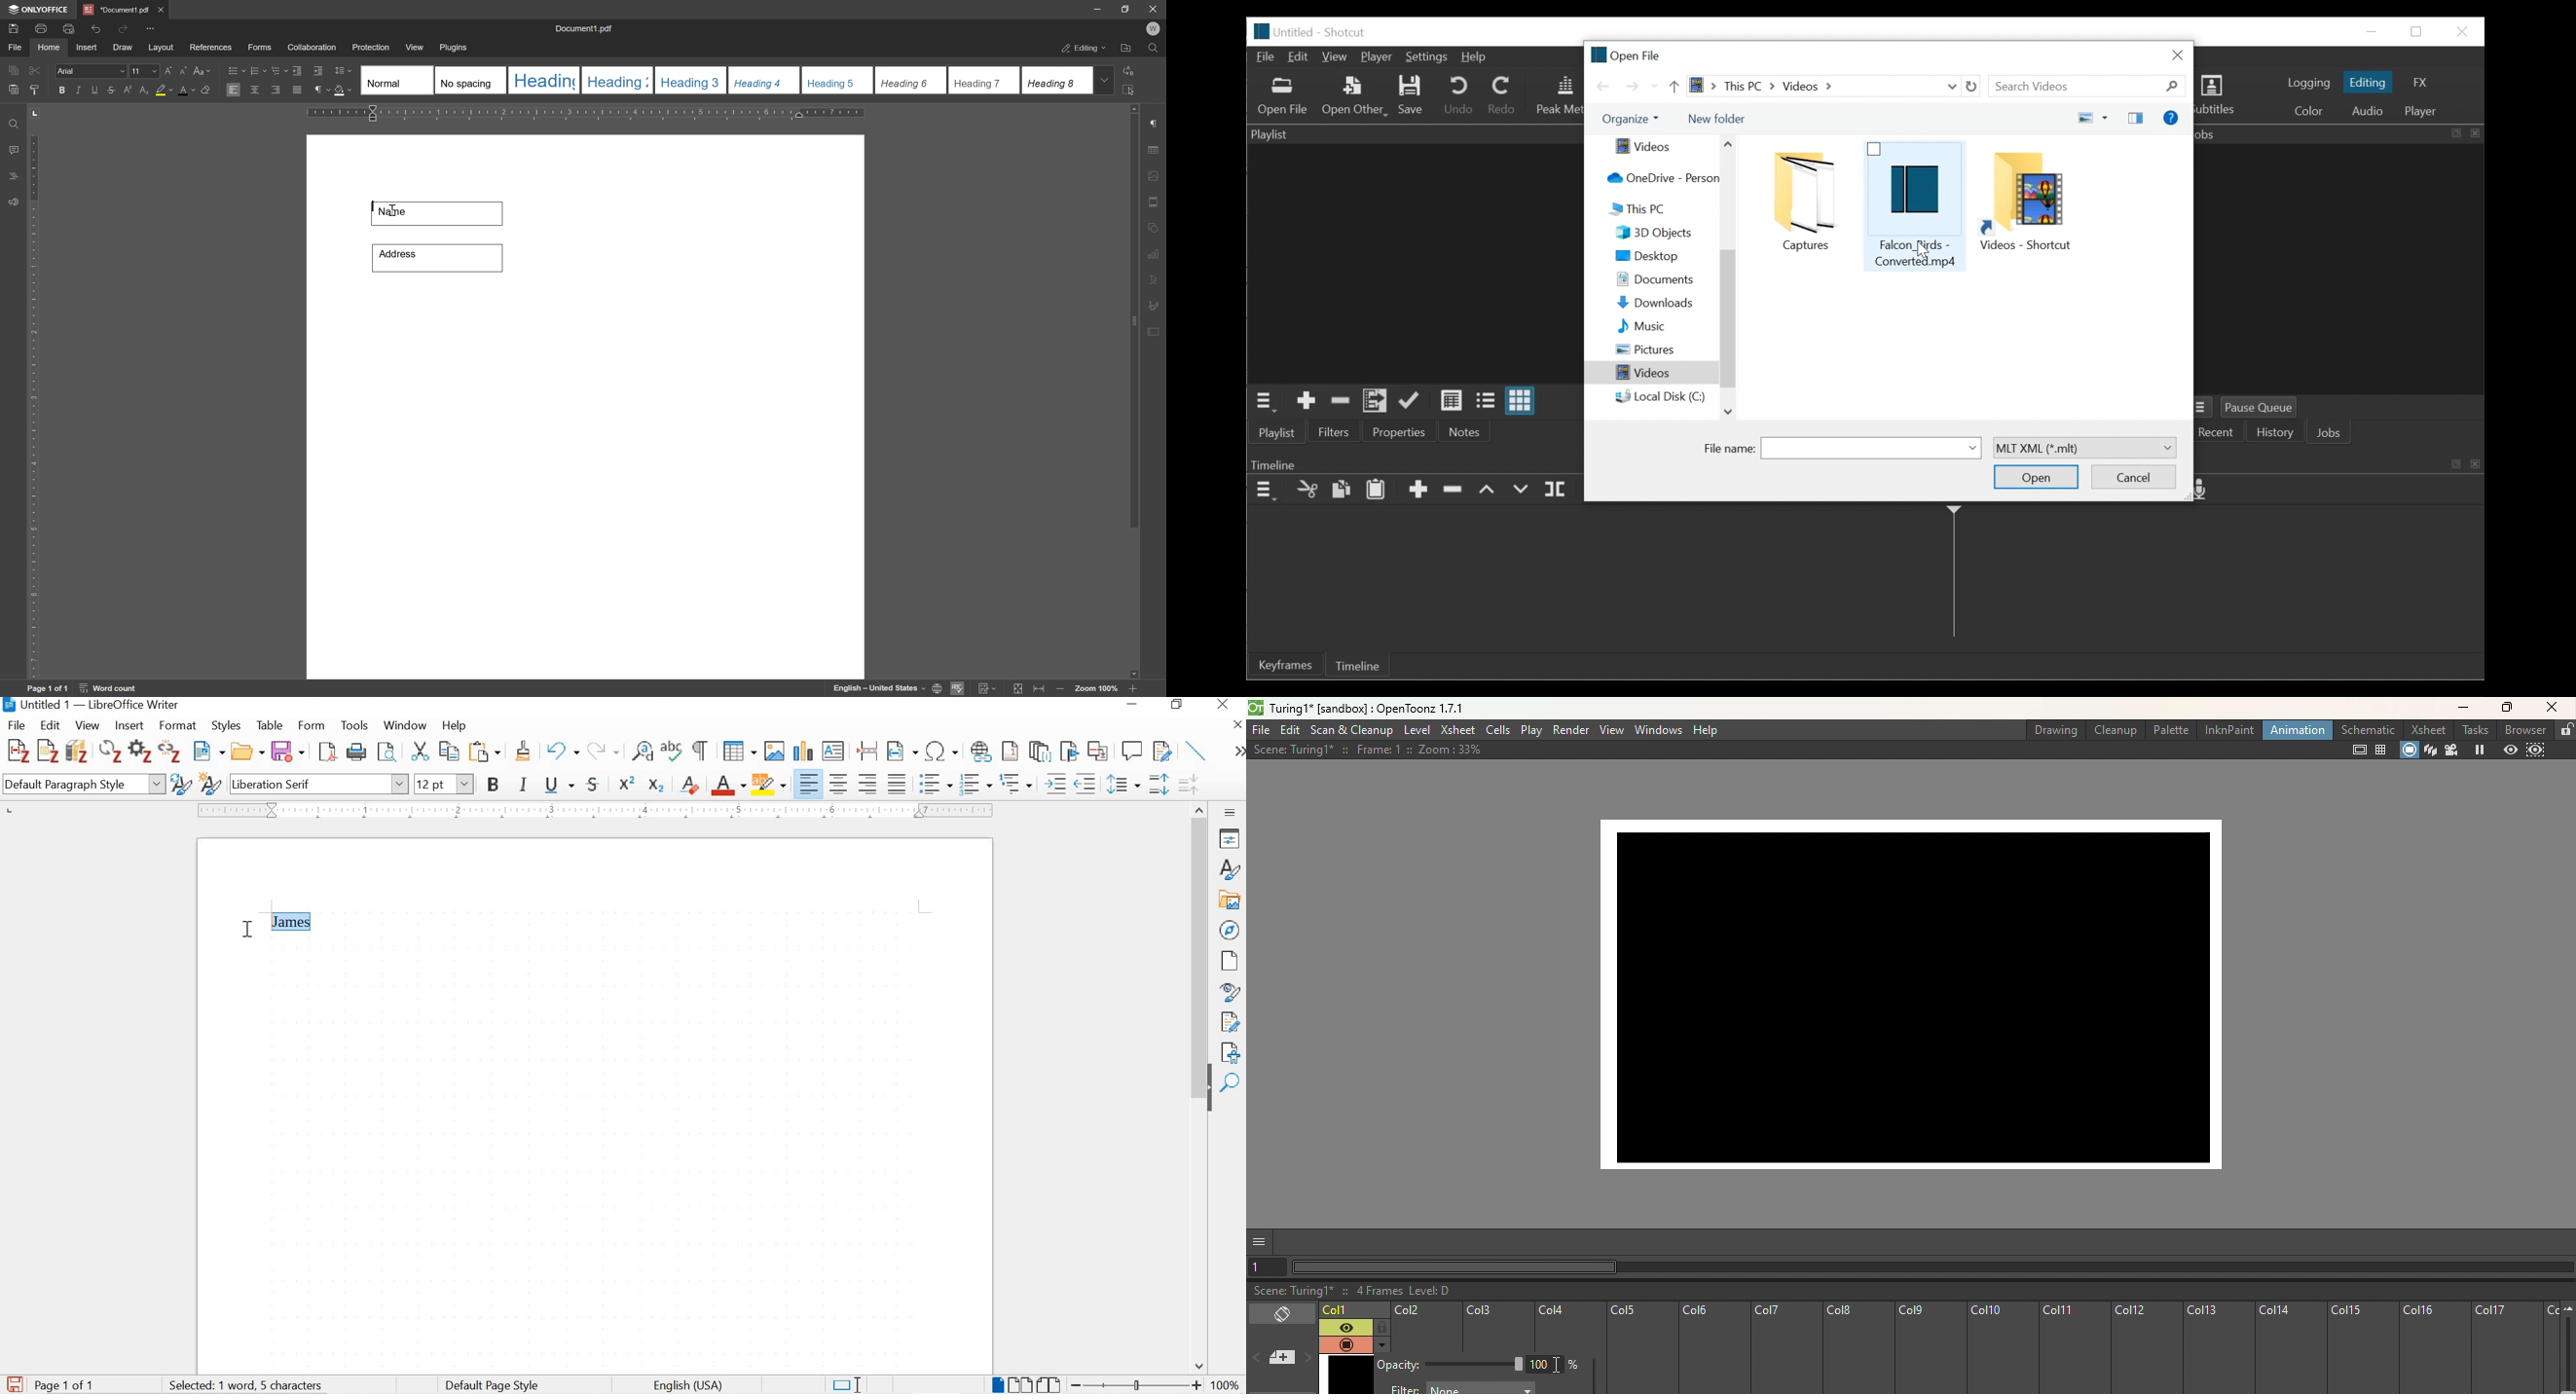 This screenshot has height=1400, width=2576. I want to click on Music, so click(1664, 327).